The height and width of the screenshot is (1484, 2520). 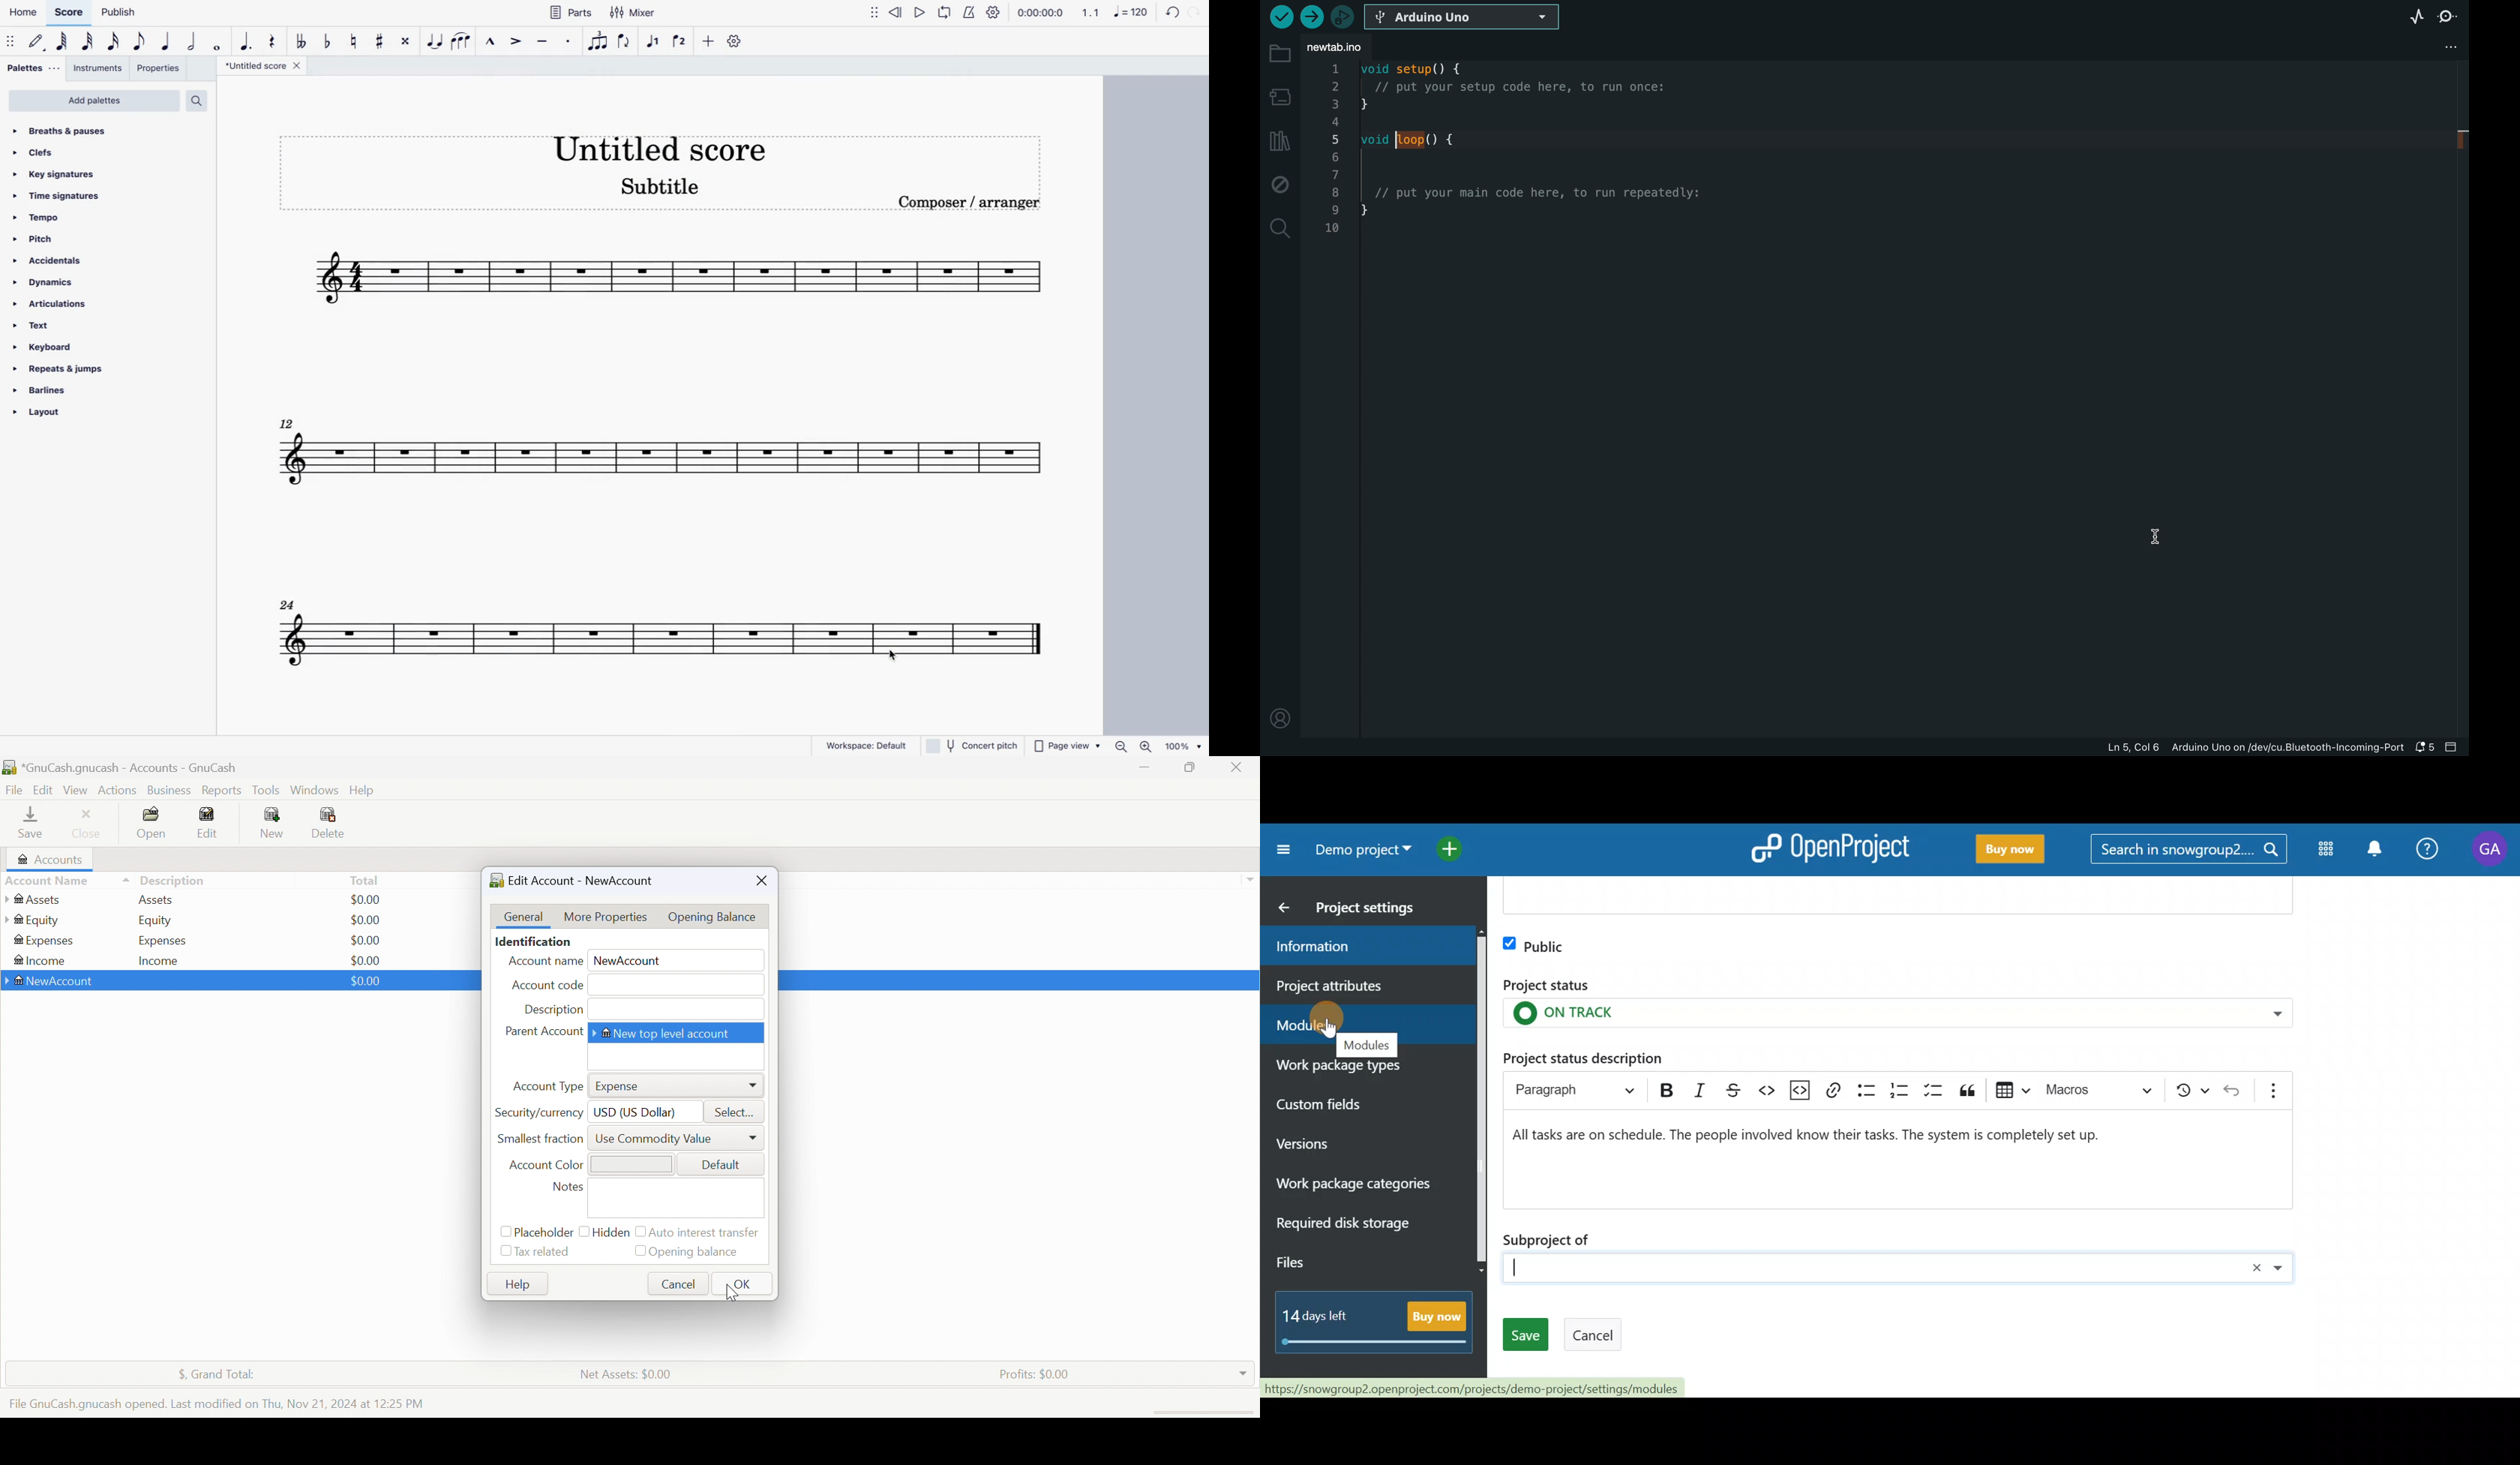 I want to click on *GnuCash.gnucash - Accounts -GnuCash, so click(x=123, y=768).